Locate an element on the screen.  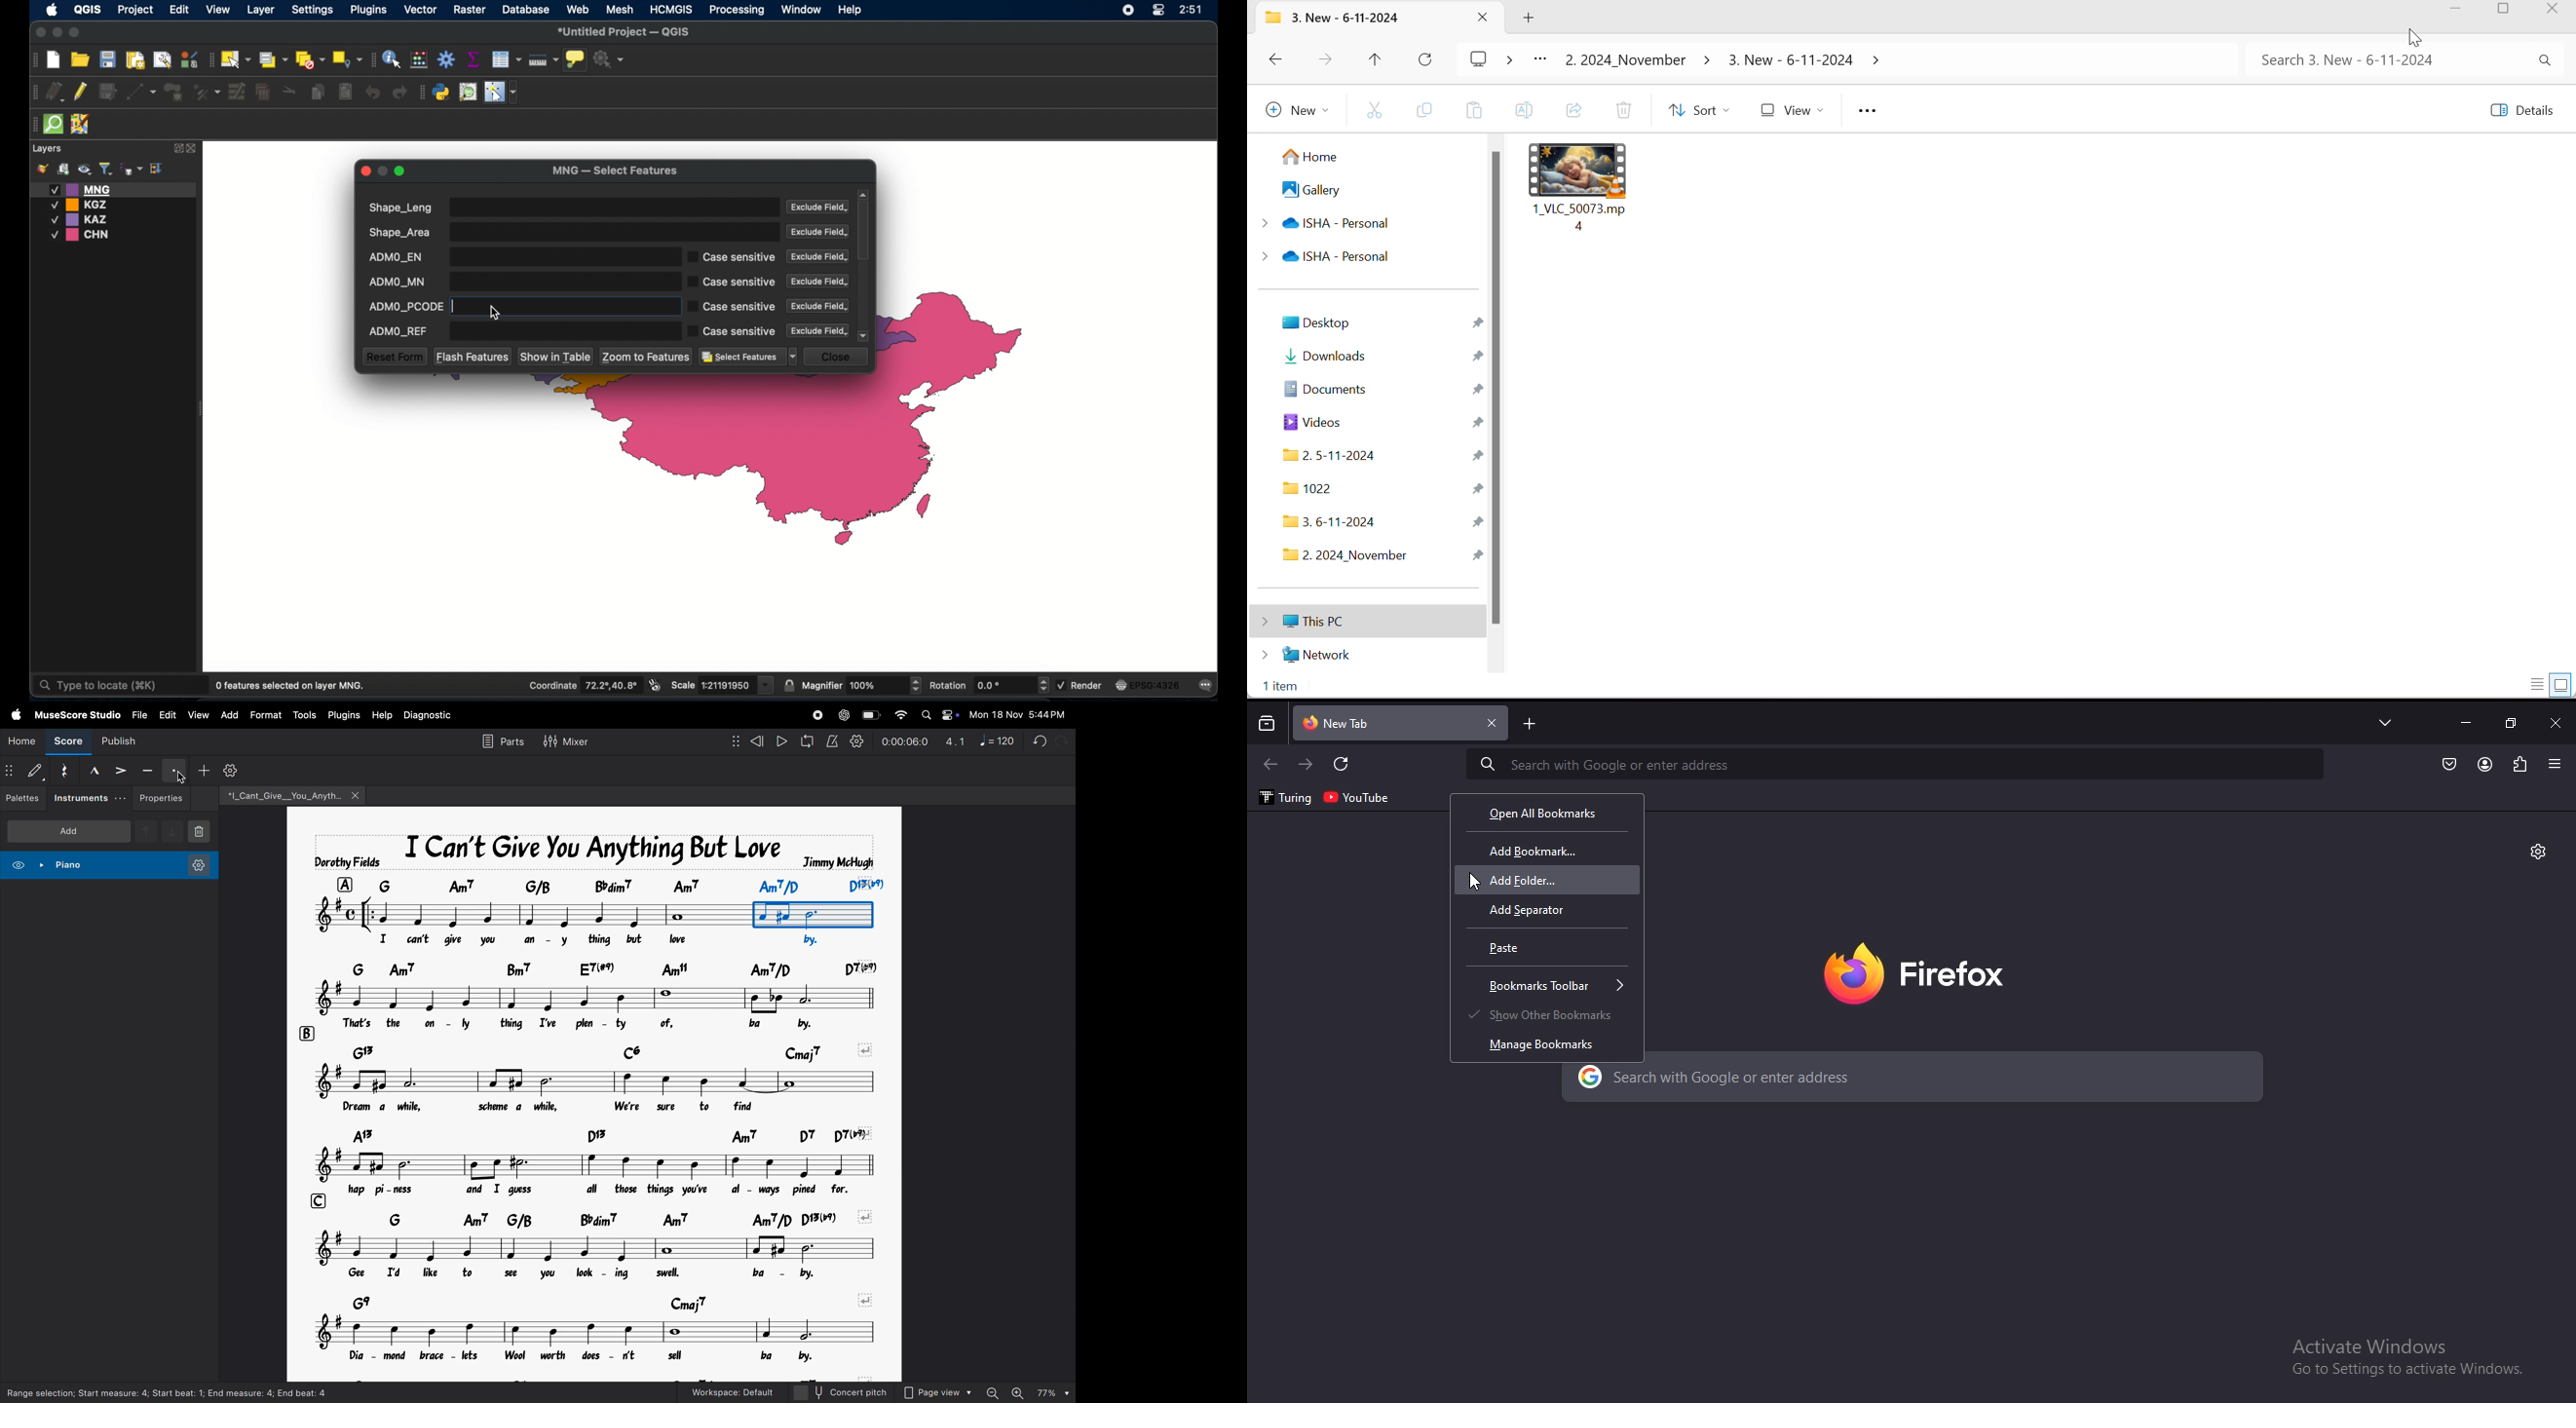
show other bookmarks is located at coordinates (1544, 1014).